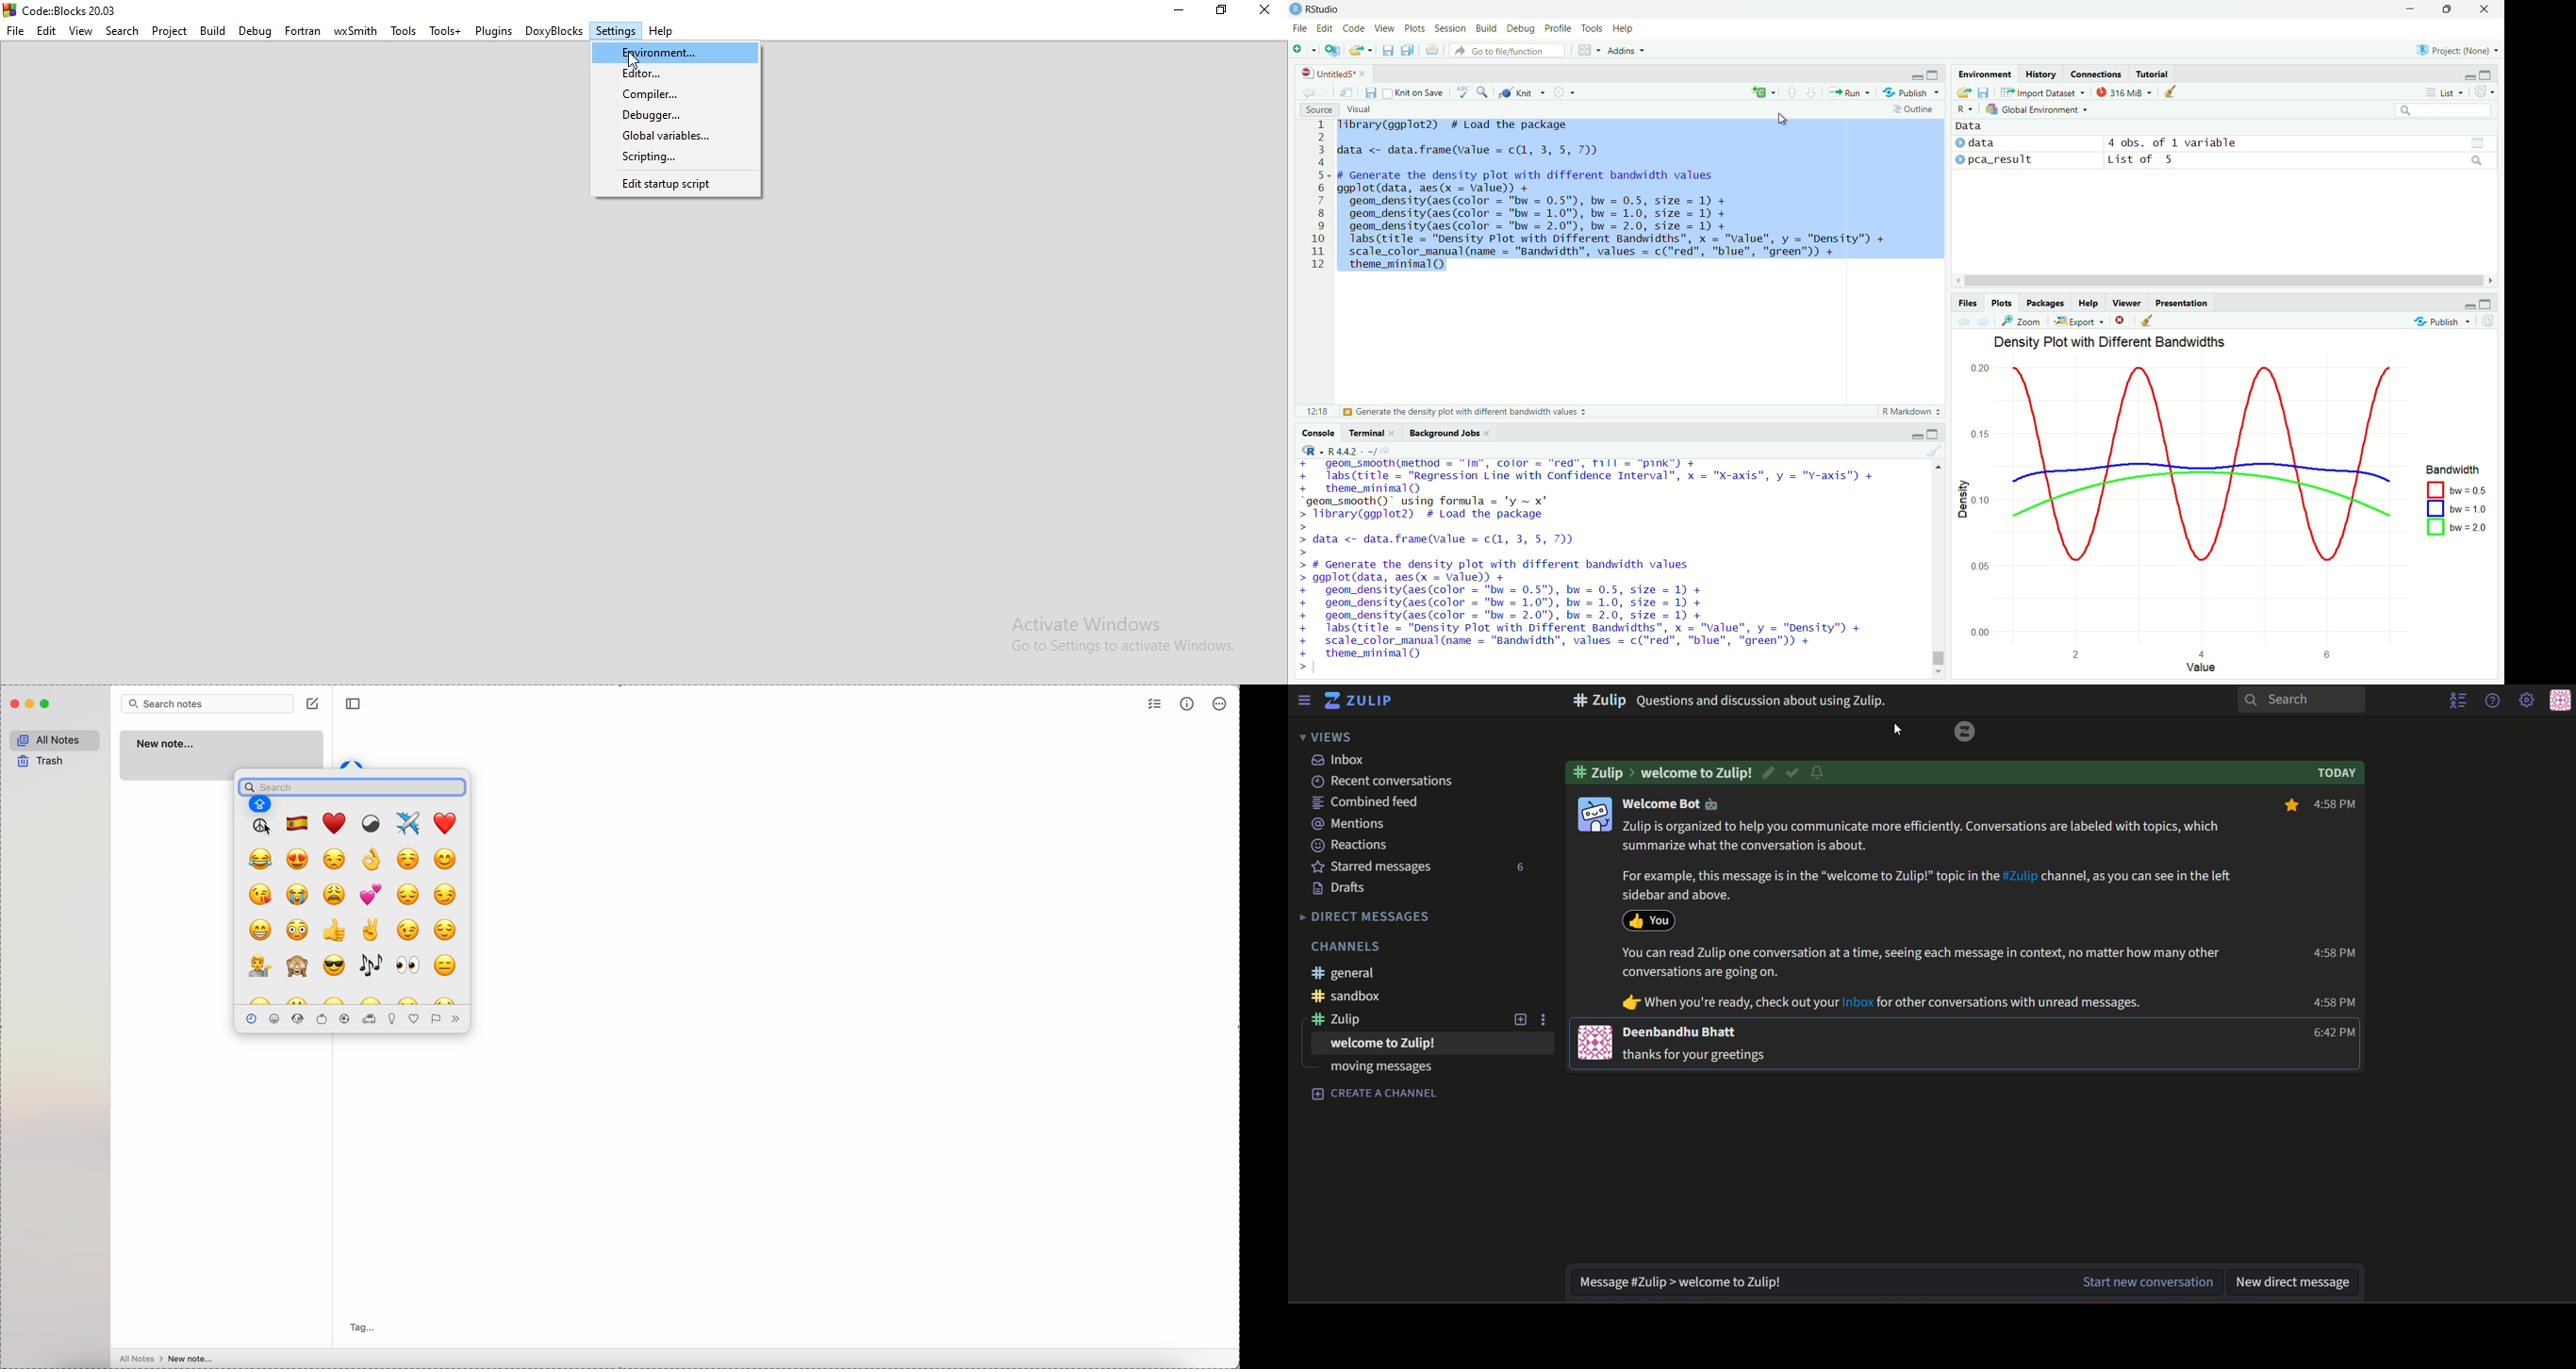  I want to click on graph, so click(2190, 510).